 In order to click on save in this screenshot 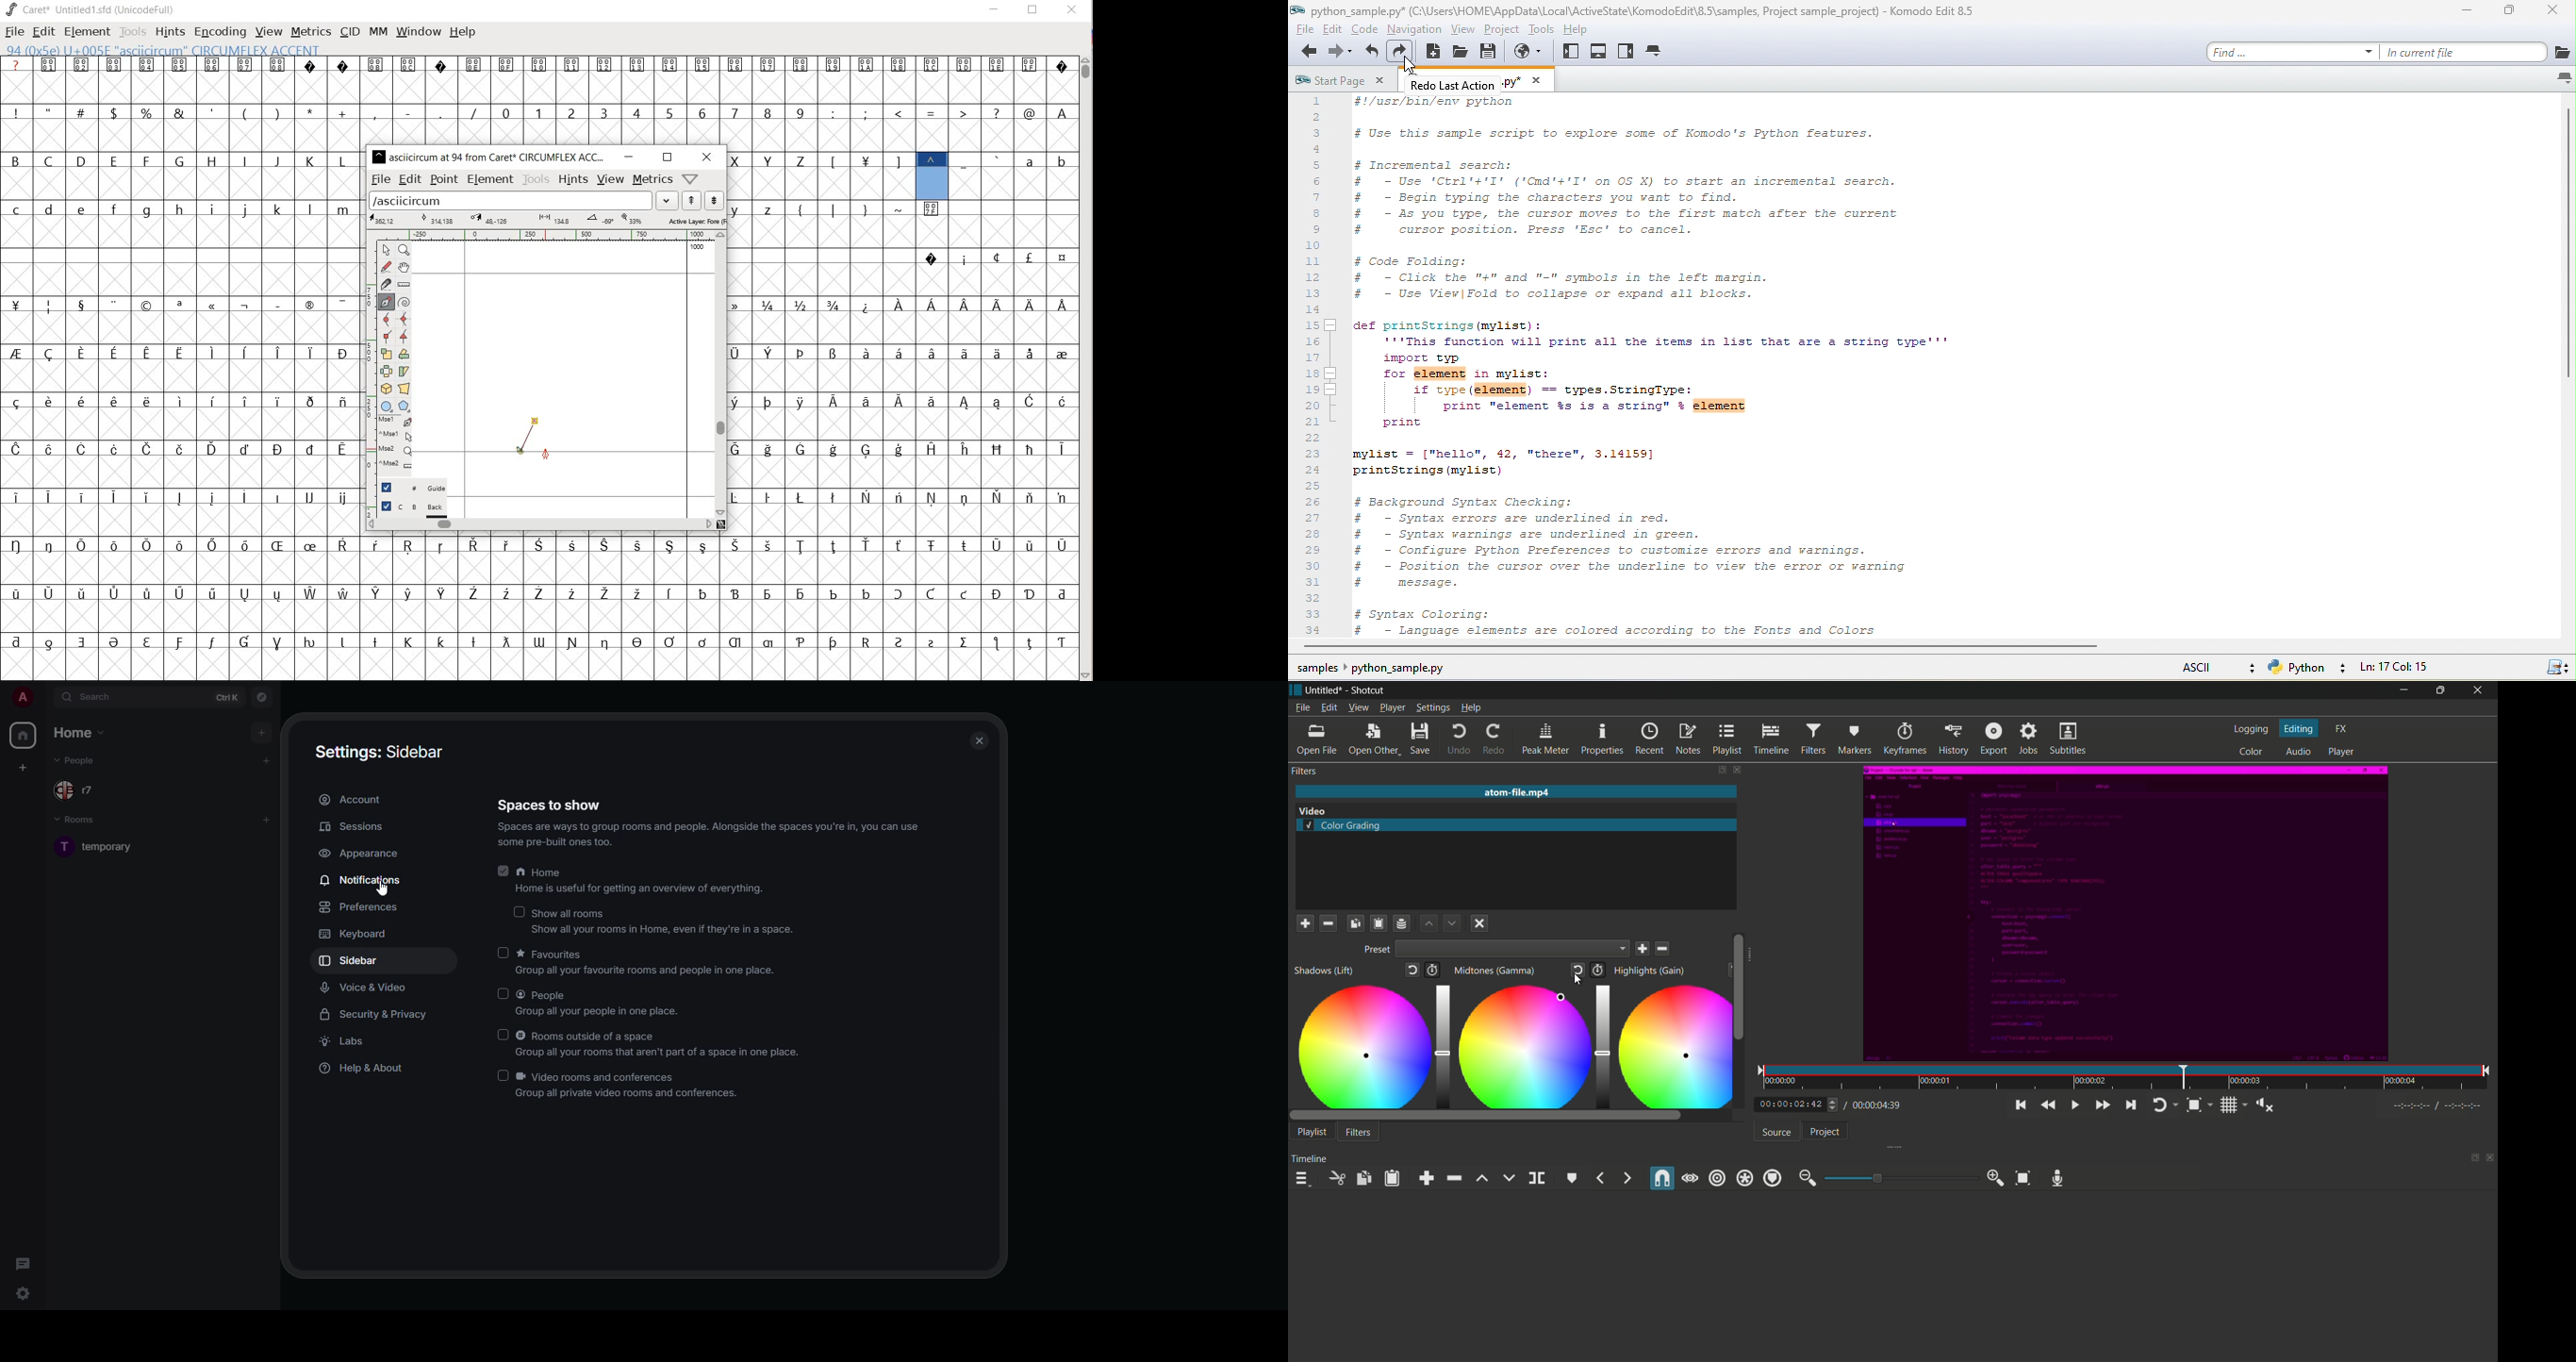, I will do `click(1644, 949)`.